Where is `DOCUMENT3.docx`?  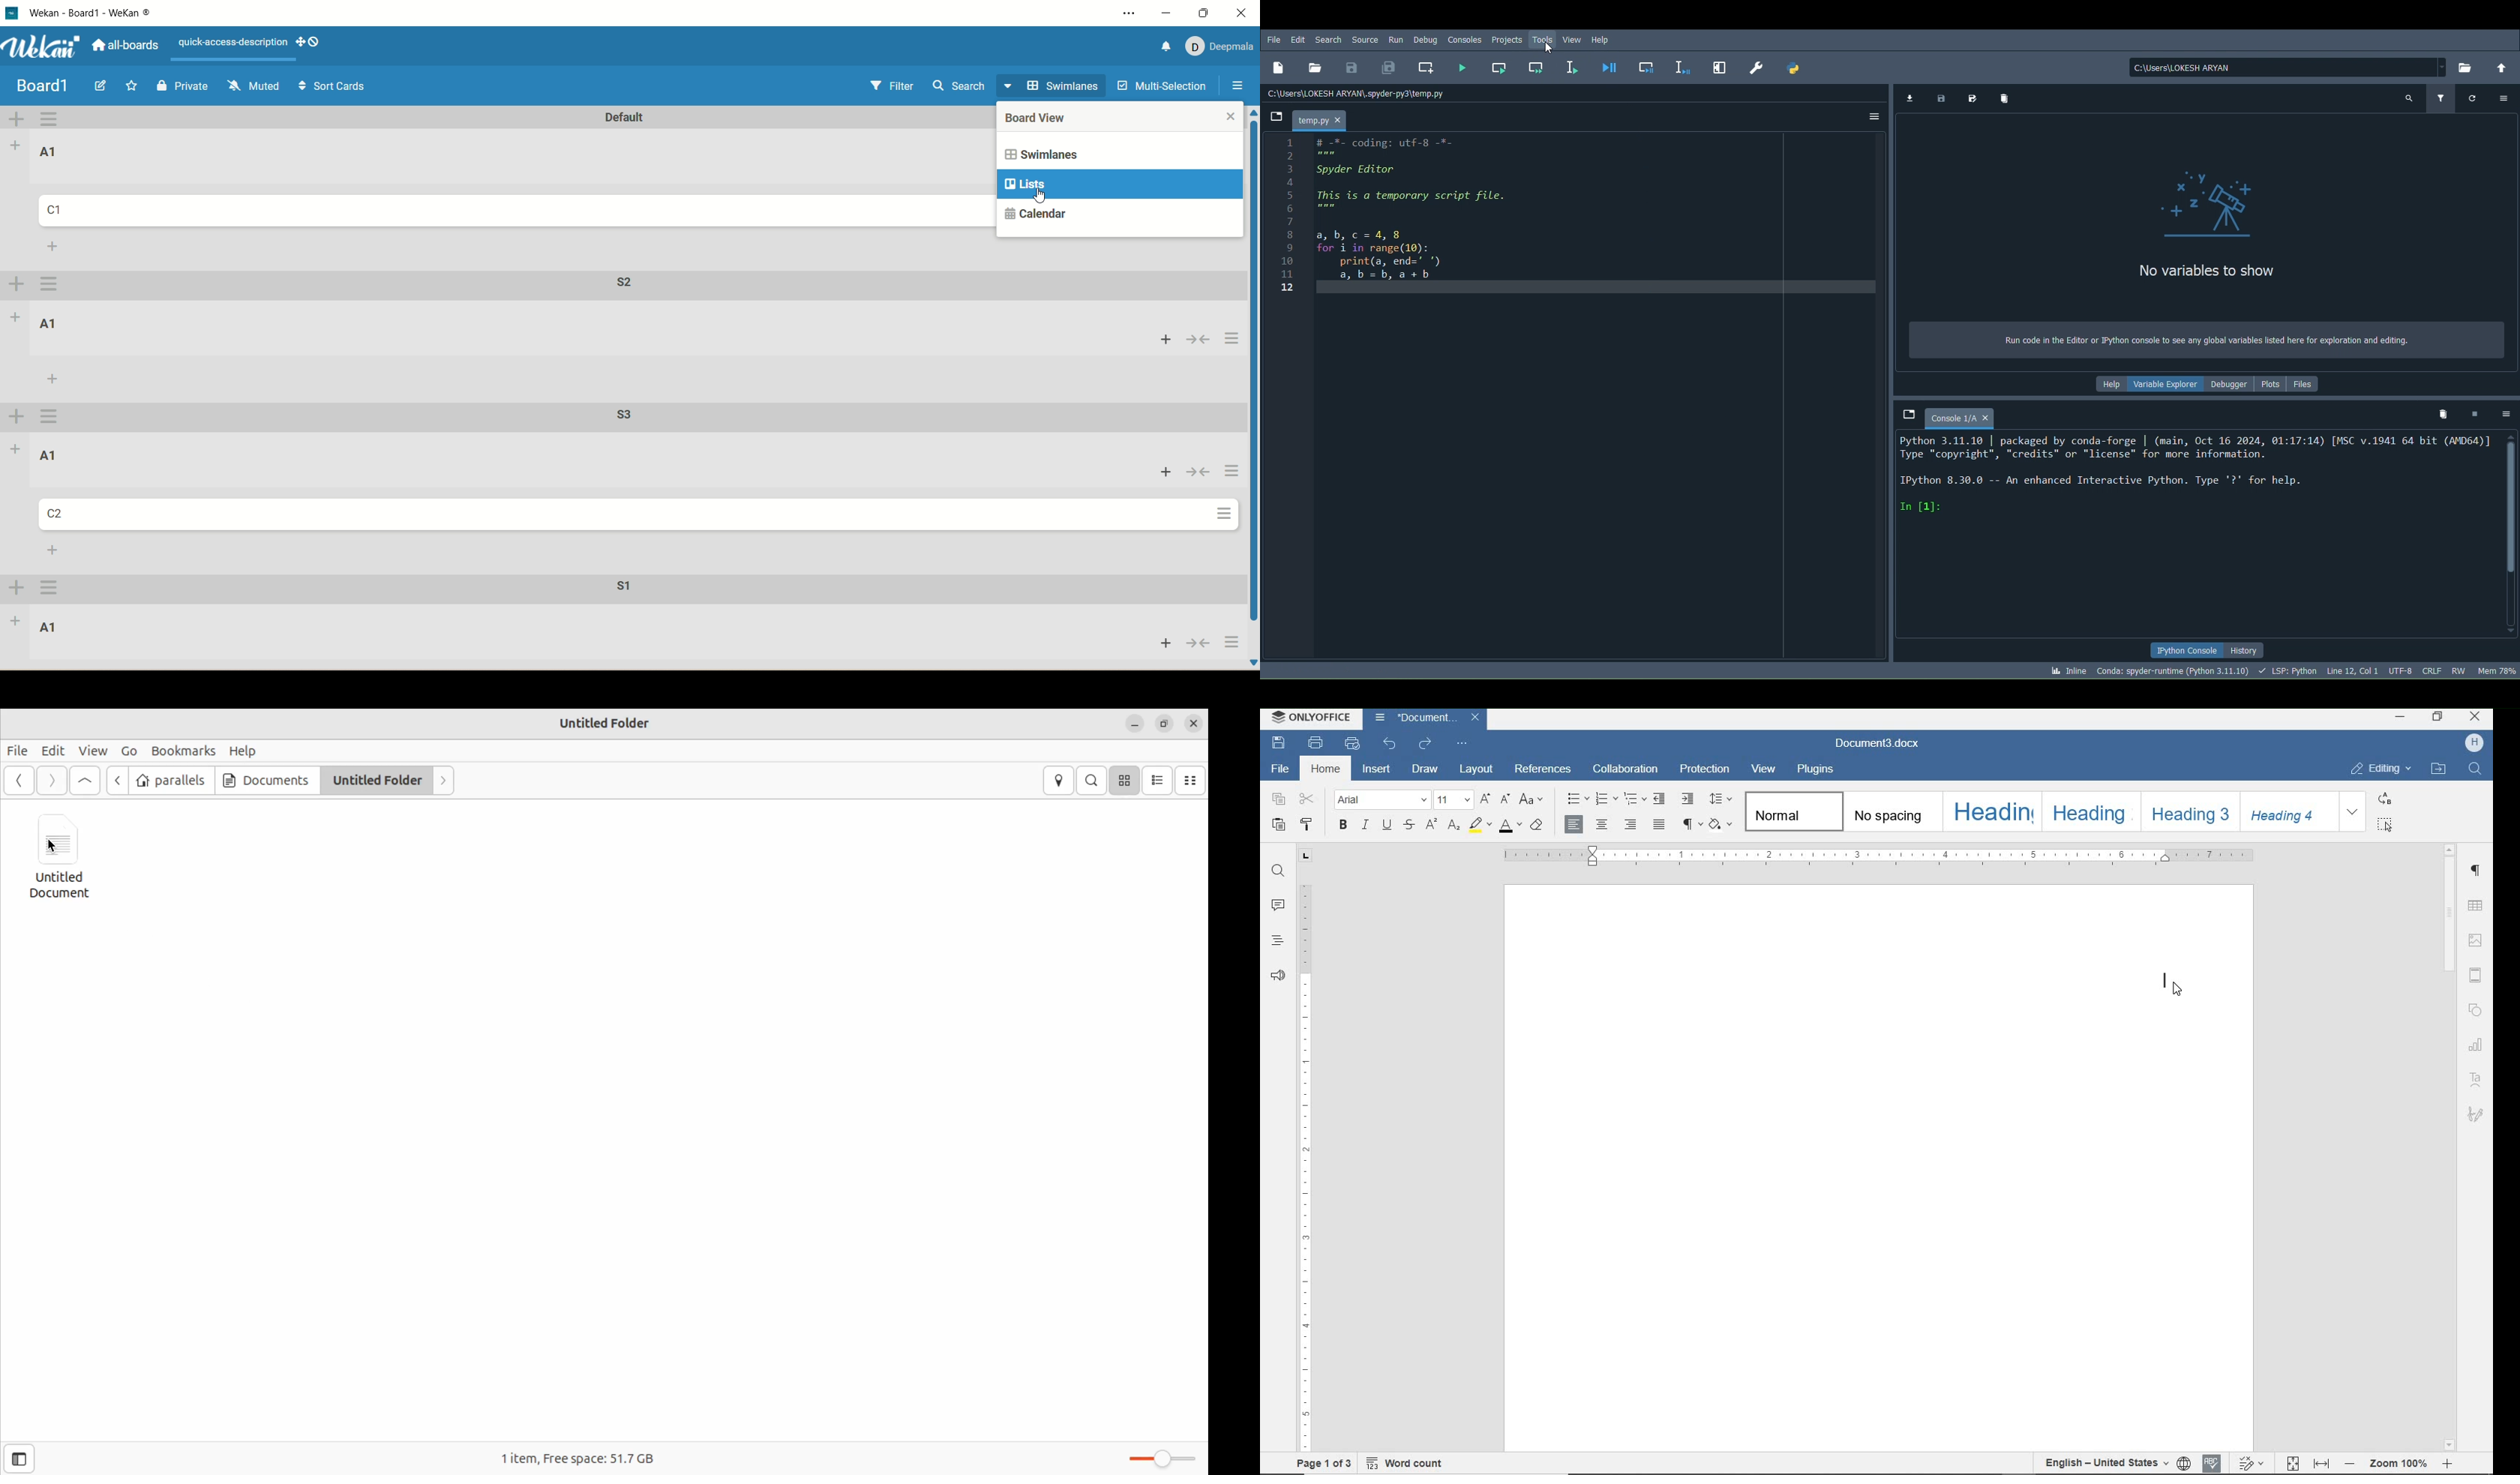
DOCUMENT3.docx is located at coordinates (1879, 744).